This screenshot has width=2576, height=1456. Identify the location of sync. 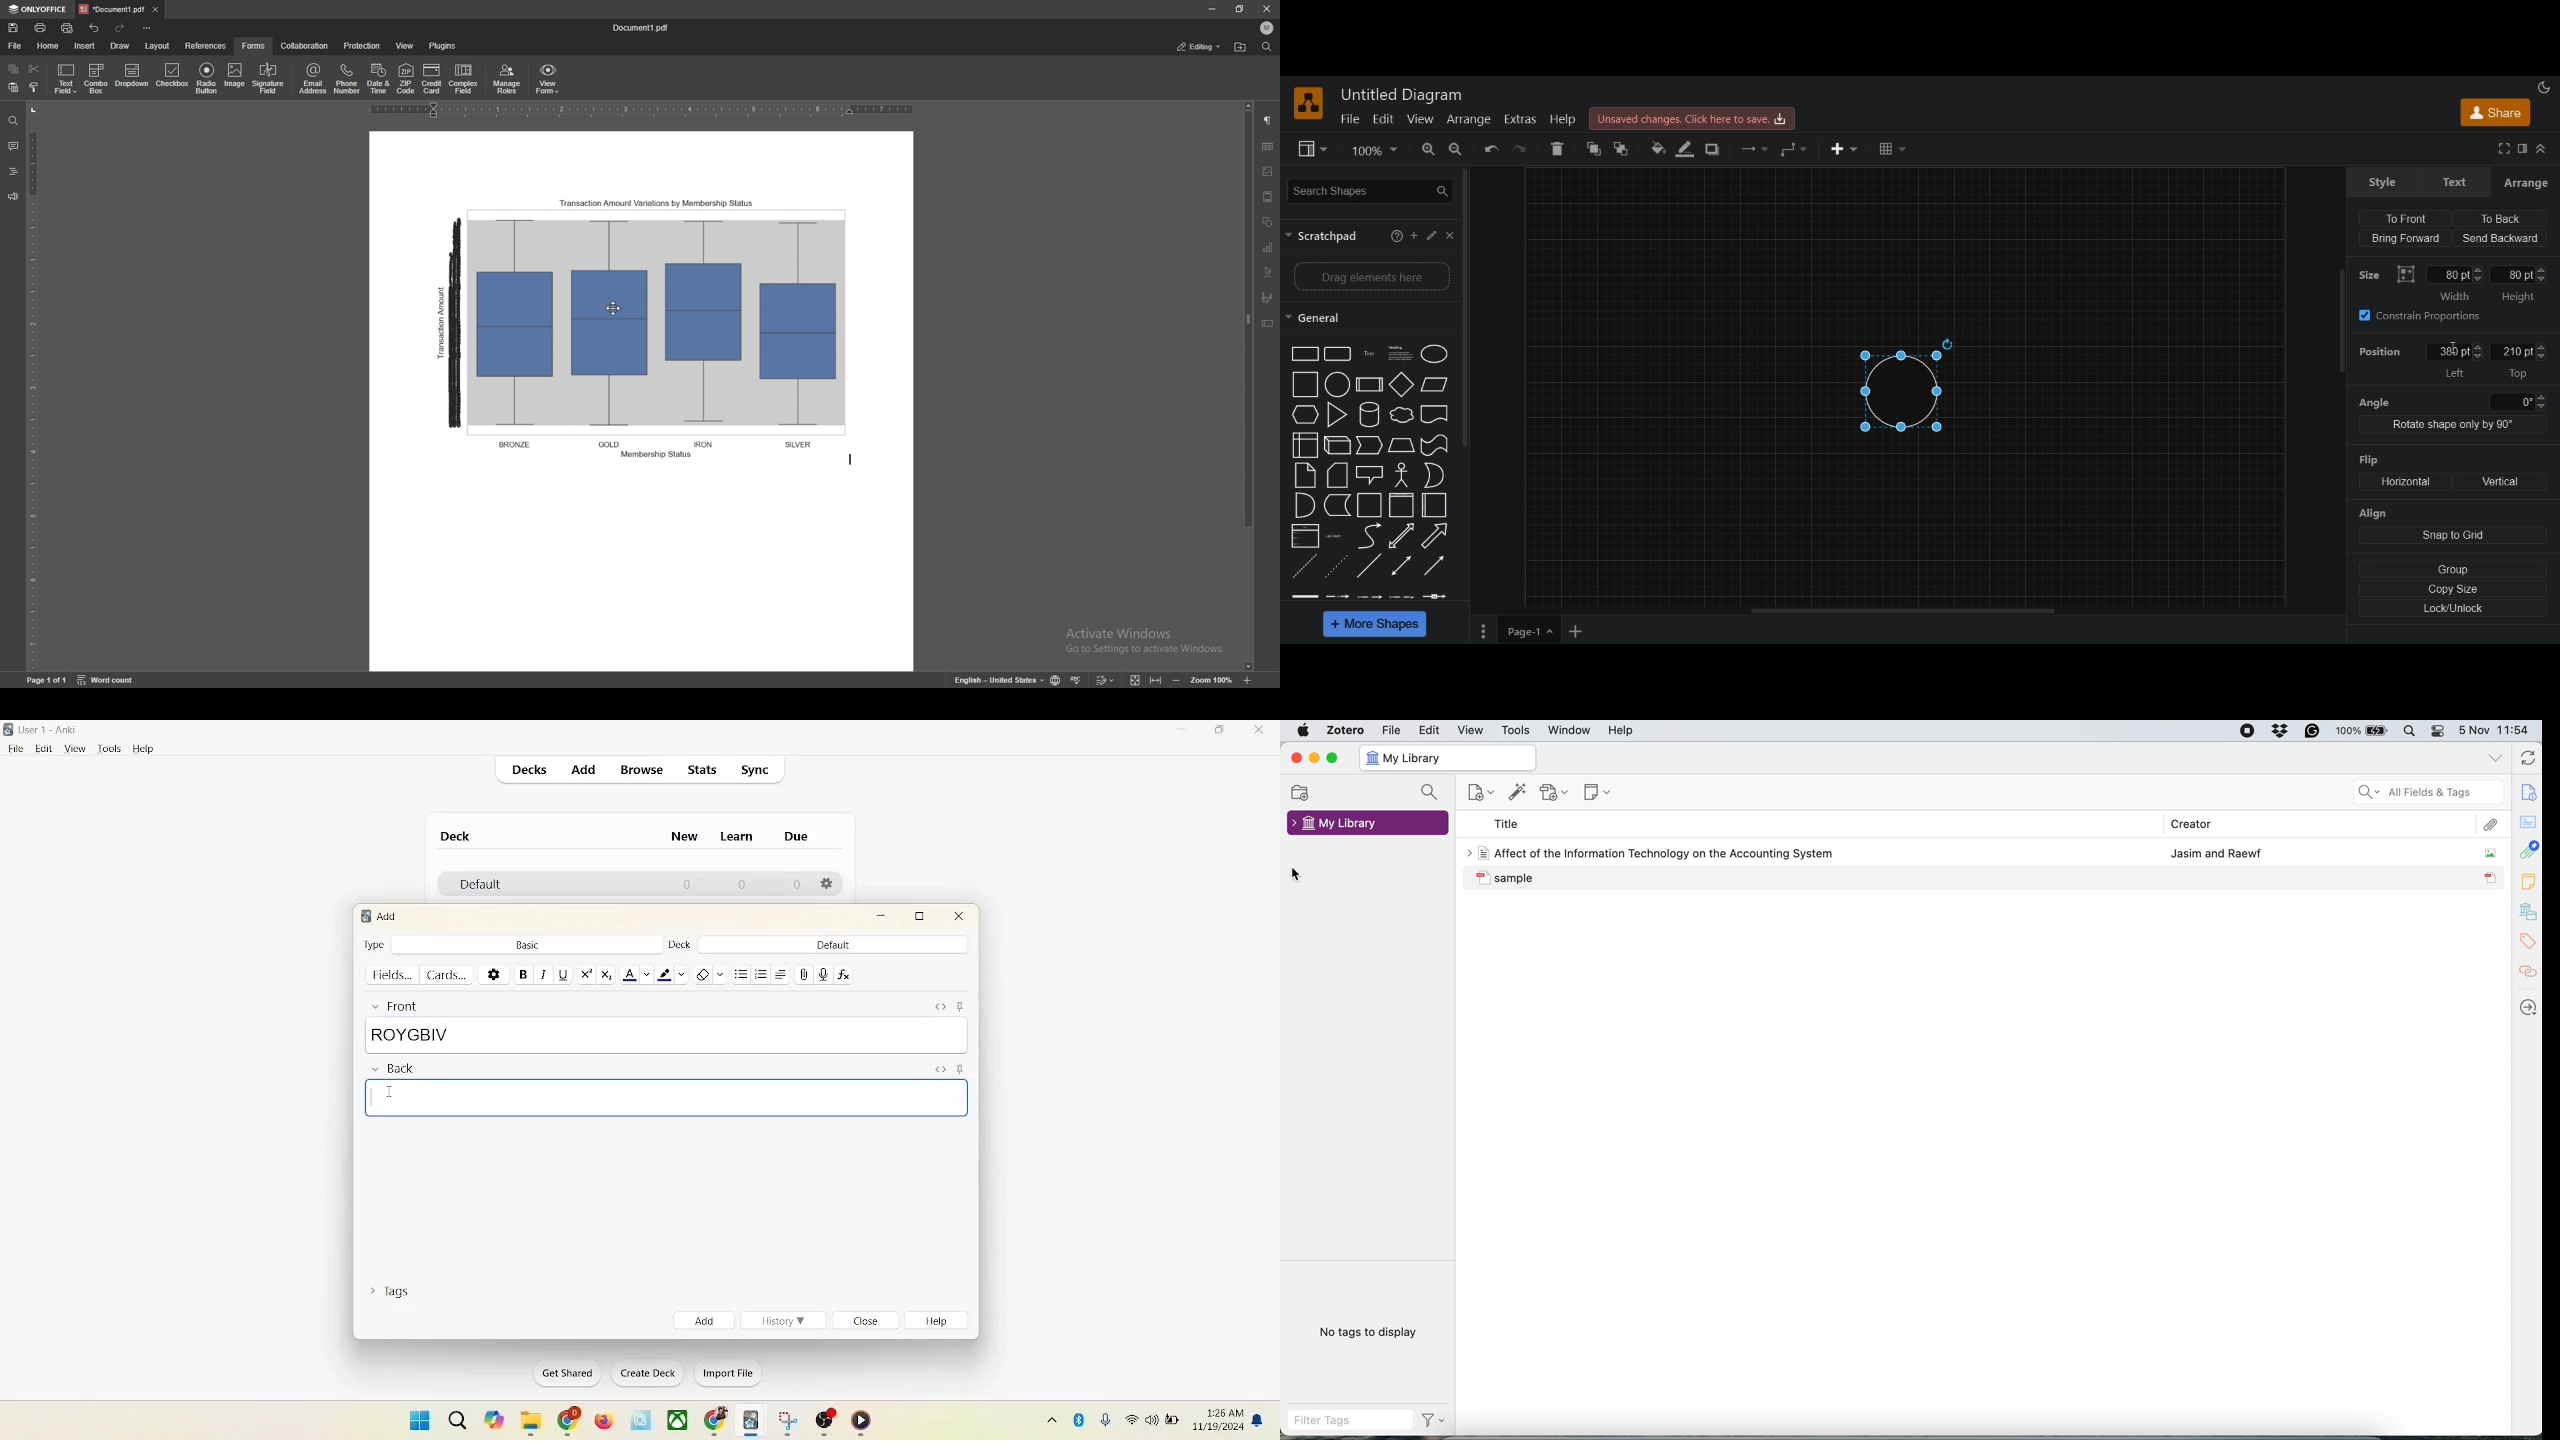
(756, 770).